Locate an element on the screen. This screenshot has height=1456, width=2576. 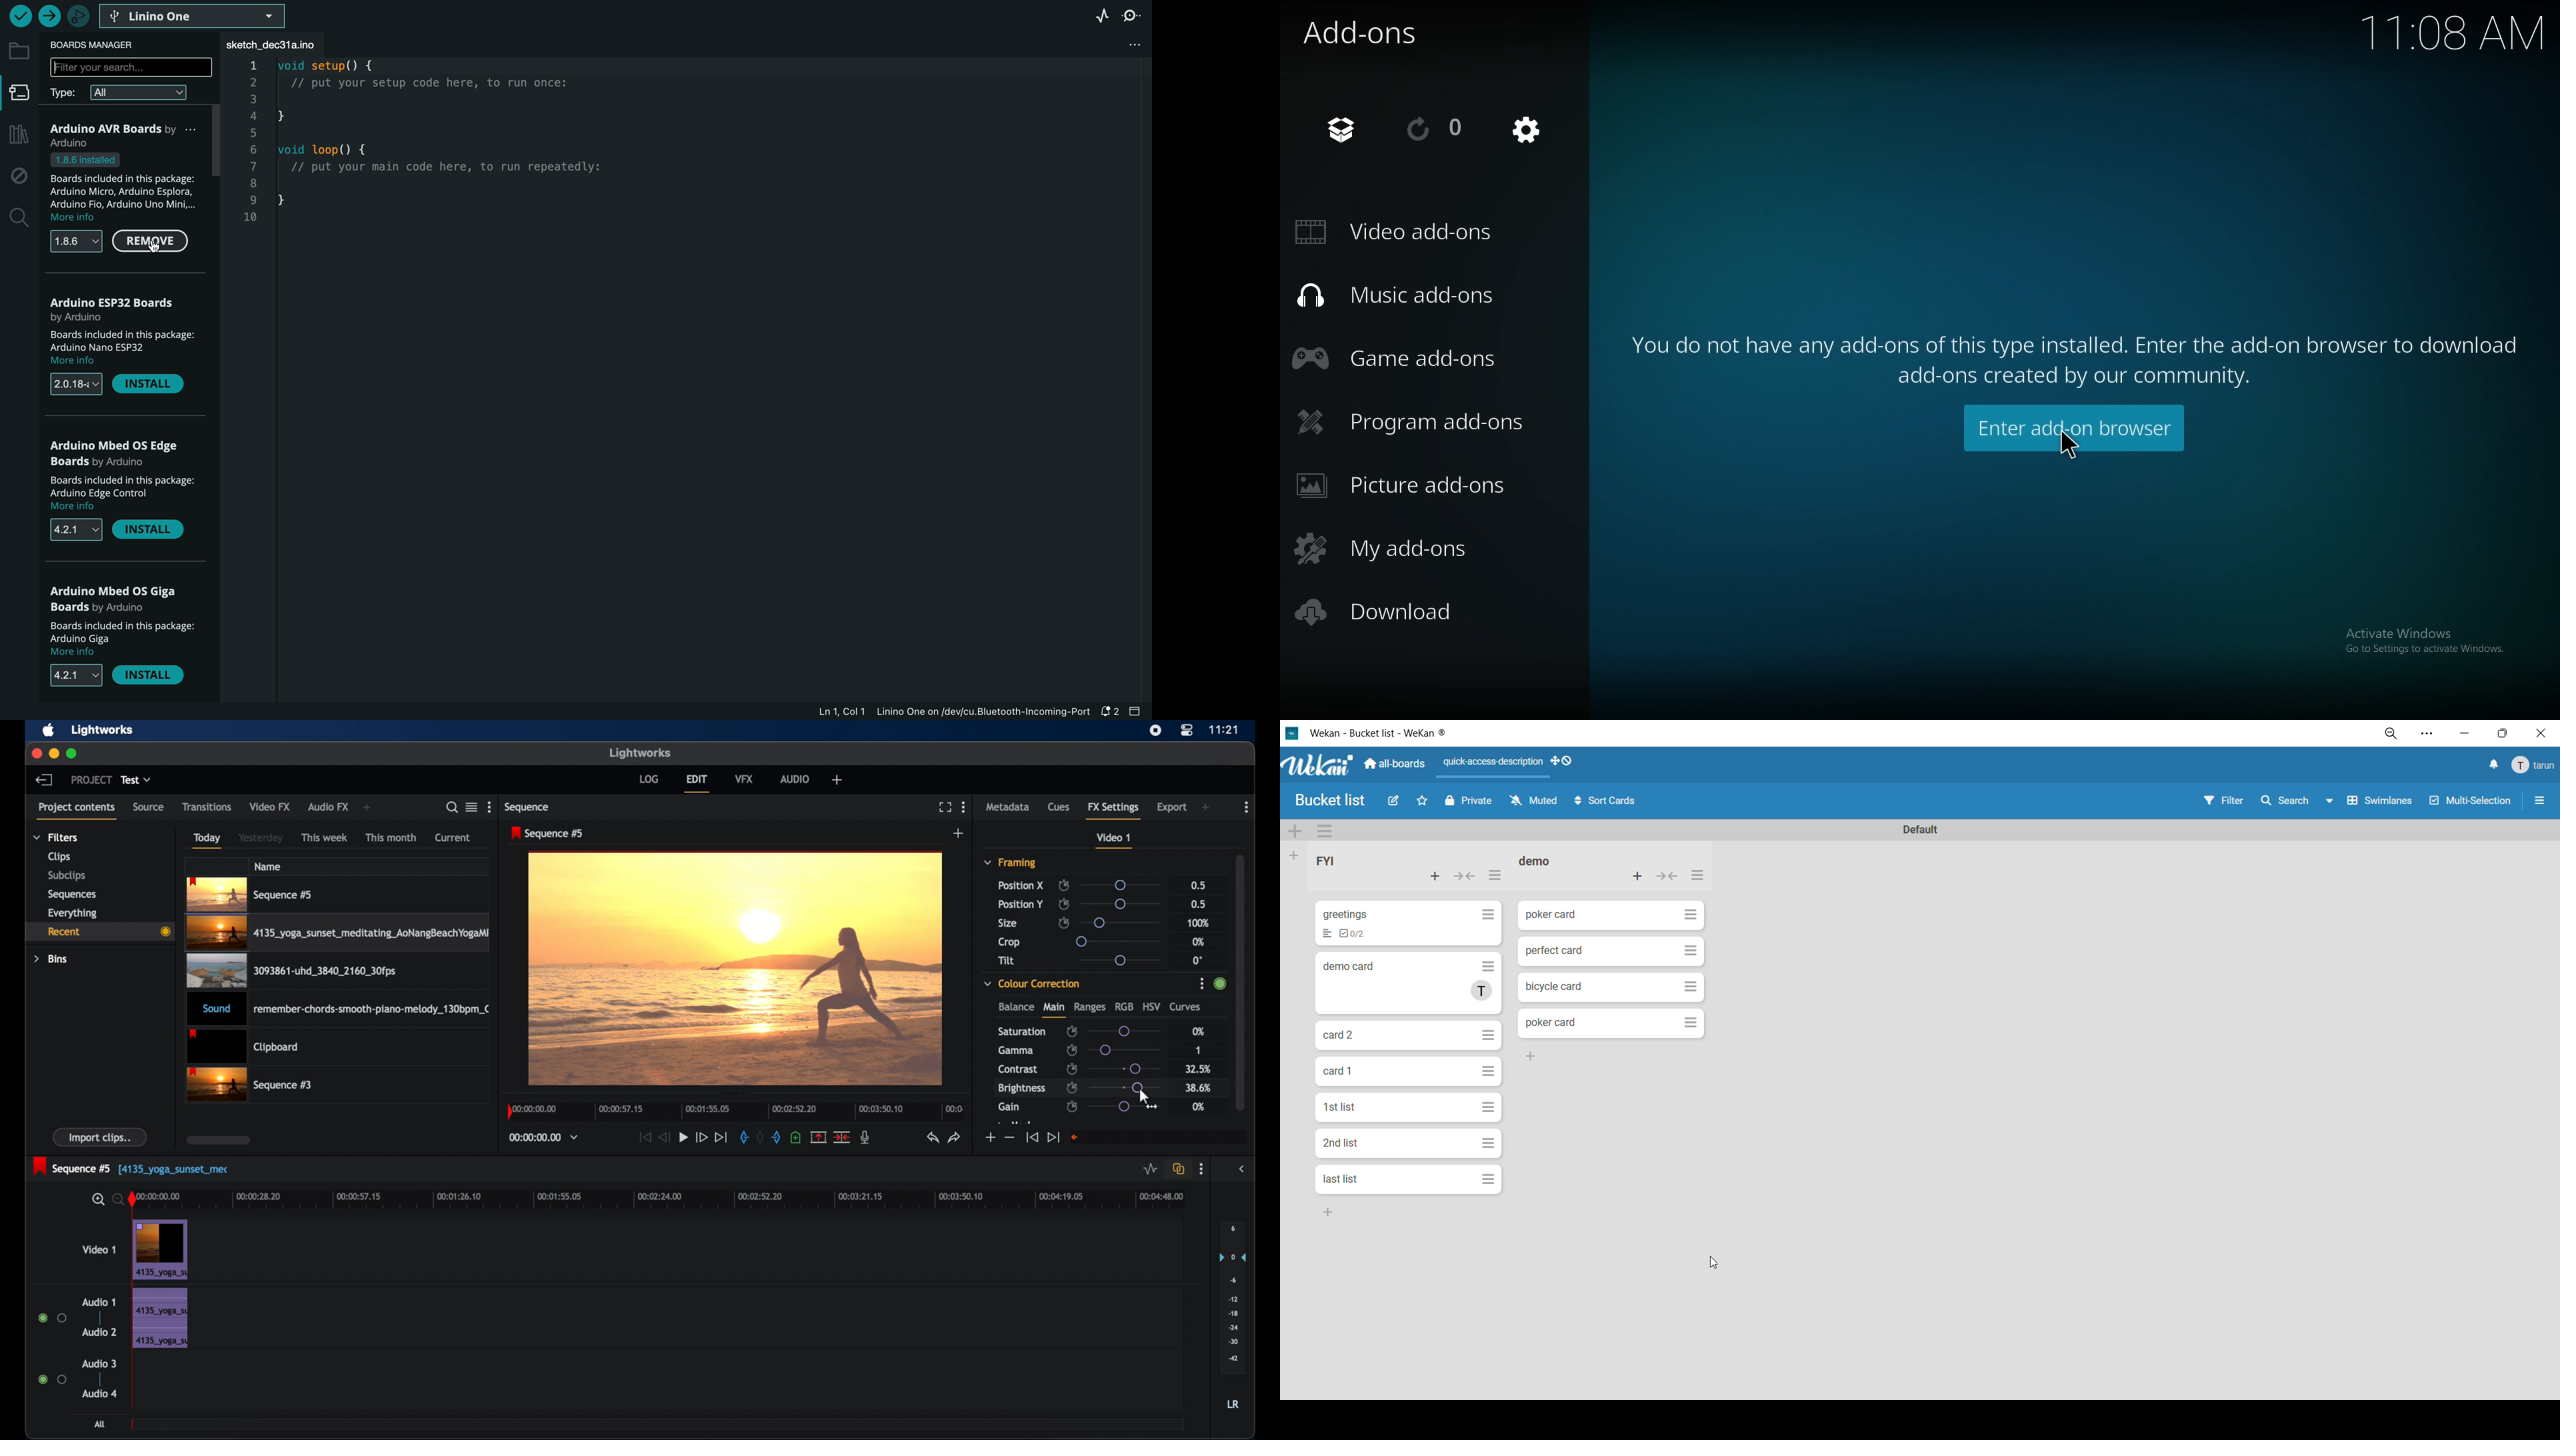
scrollbar is located at coordinates (1242, 981).